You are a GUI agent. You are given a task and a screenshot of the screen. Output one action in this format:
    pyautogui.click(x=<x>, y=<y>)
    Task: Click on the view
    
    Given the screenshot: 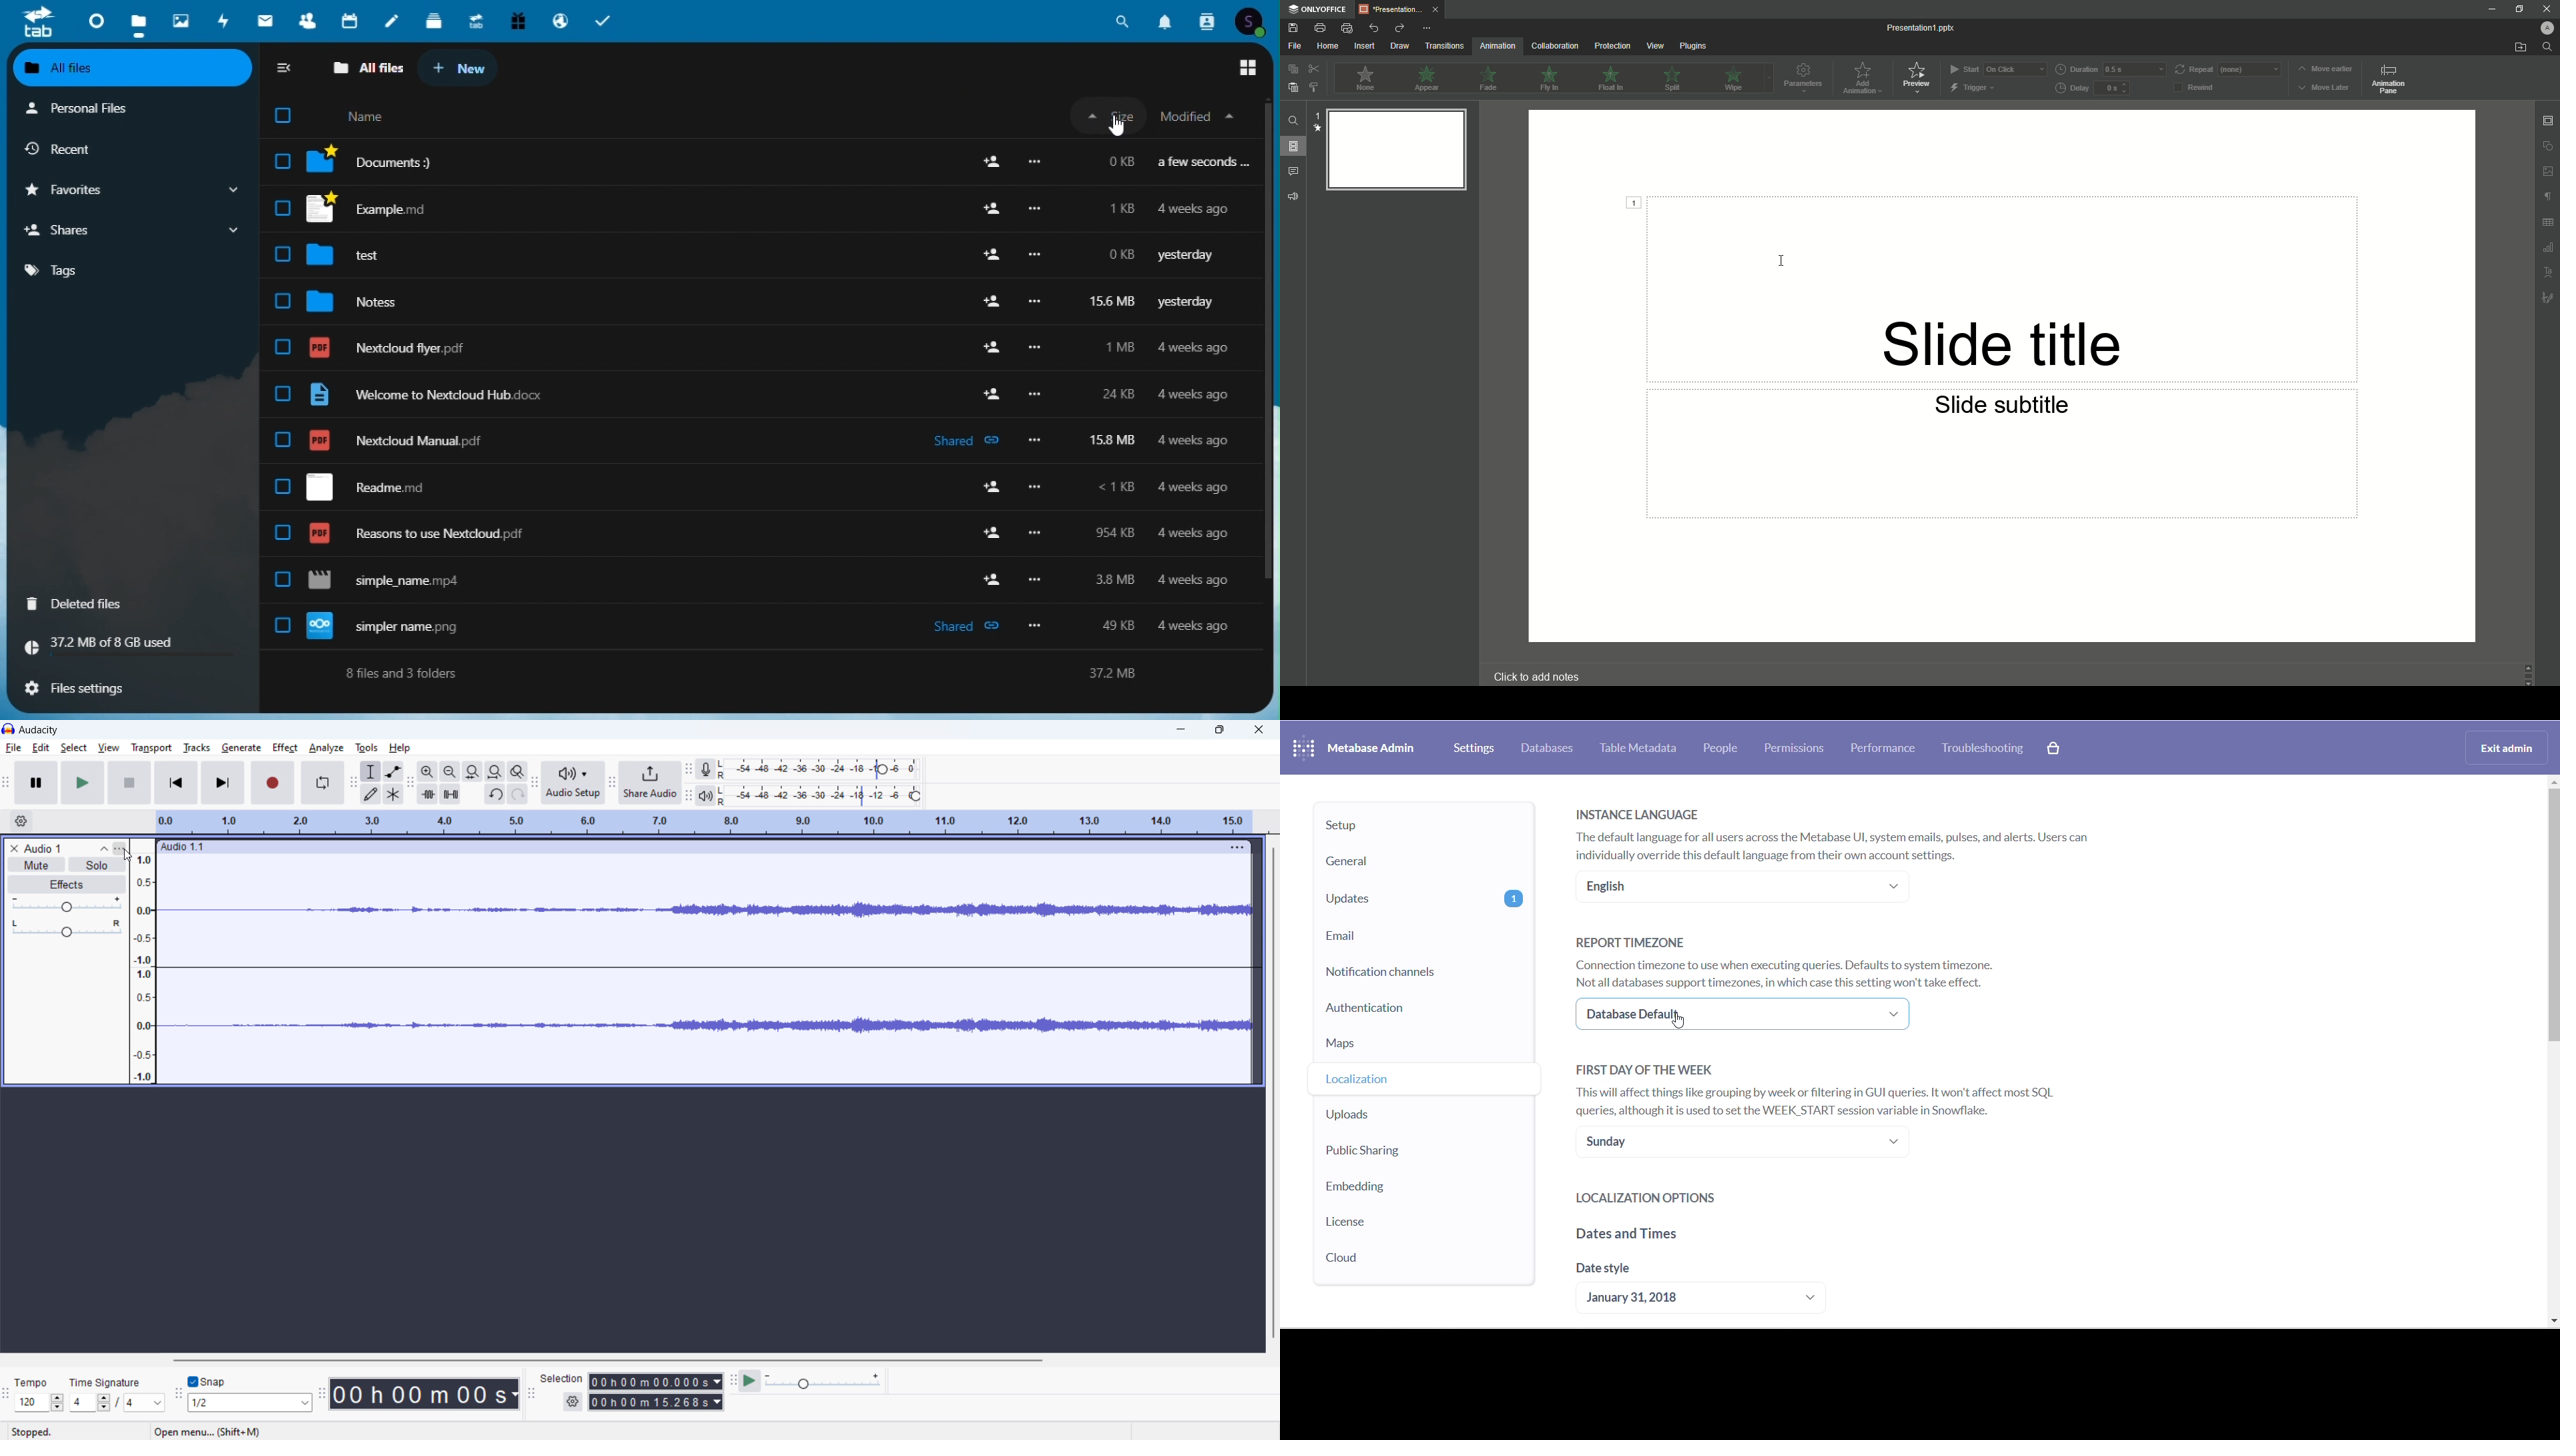 What is the action you would take?
    pyautogui.click(x=108, y=748)
    